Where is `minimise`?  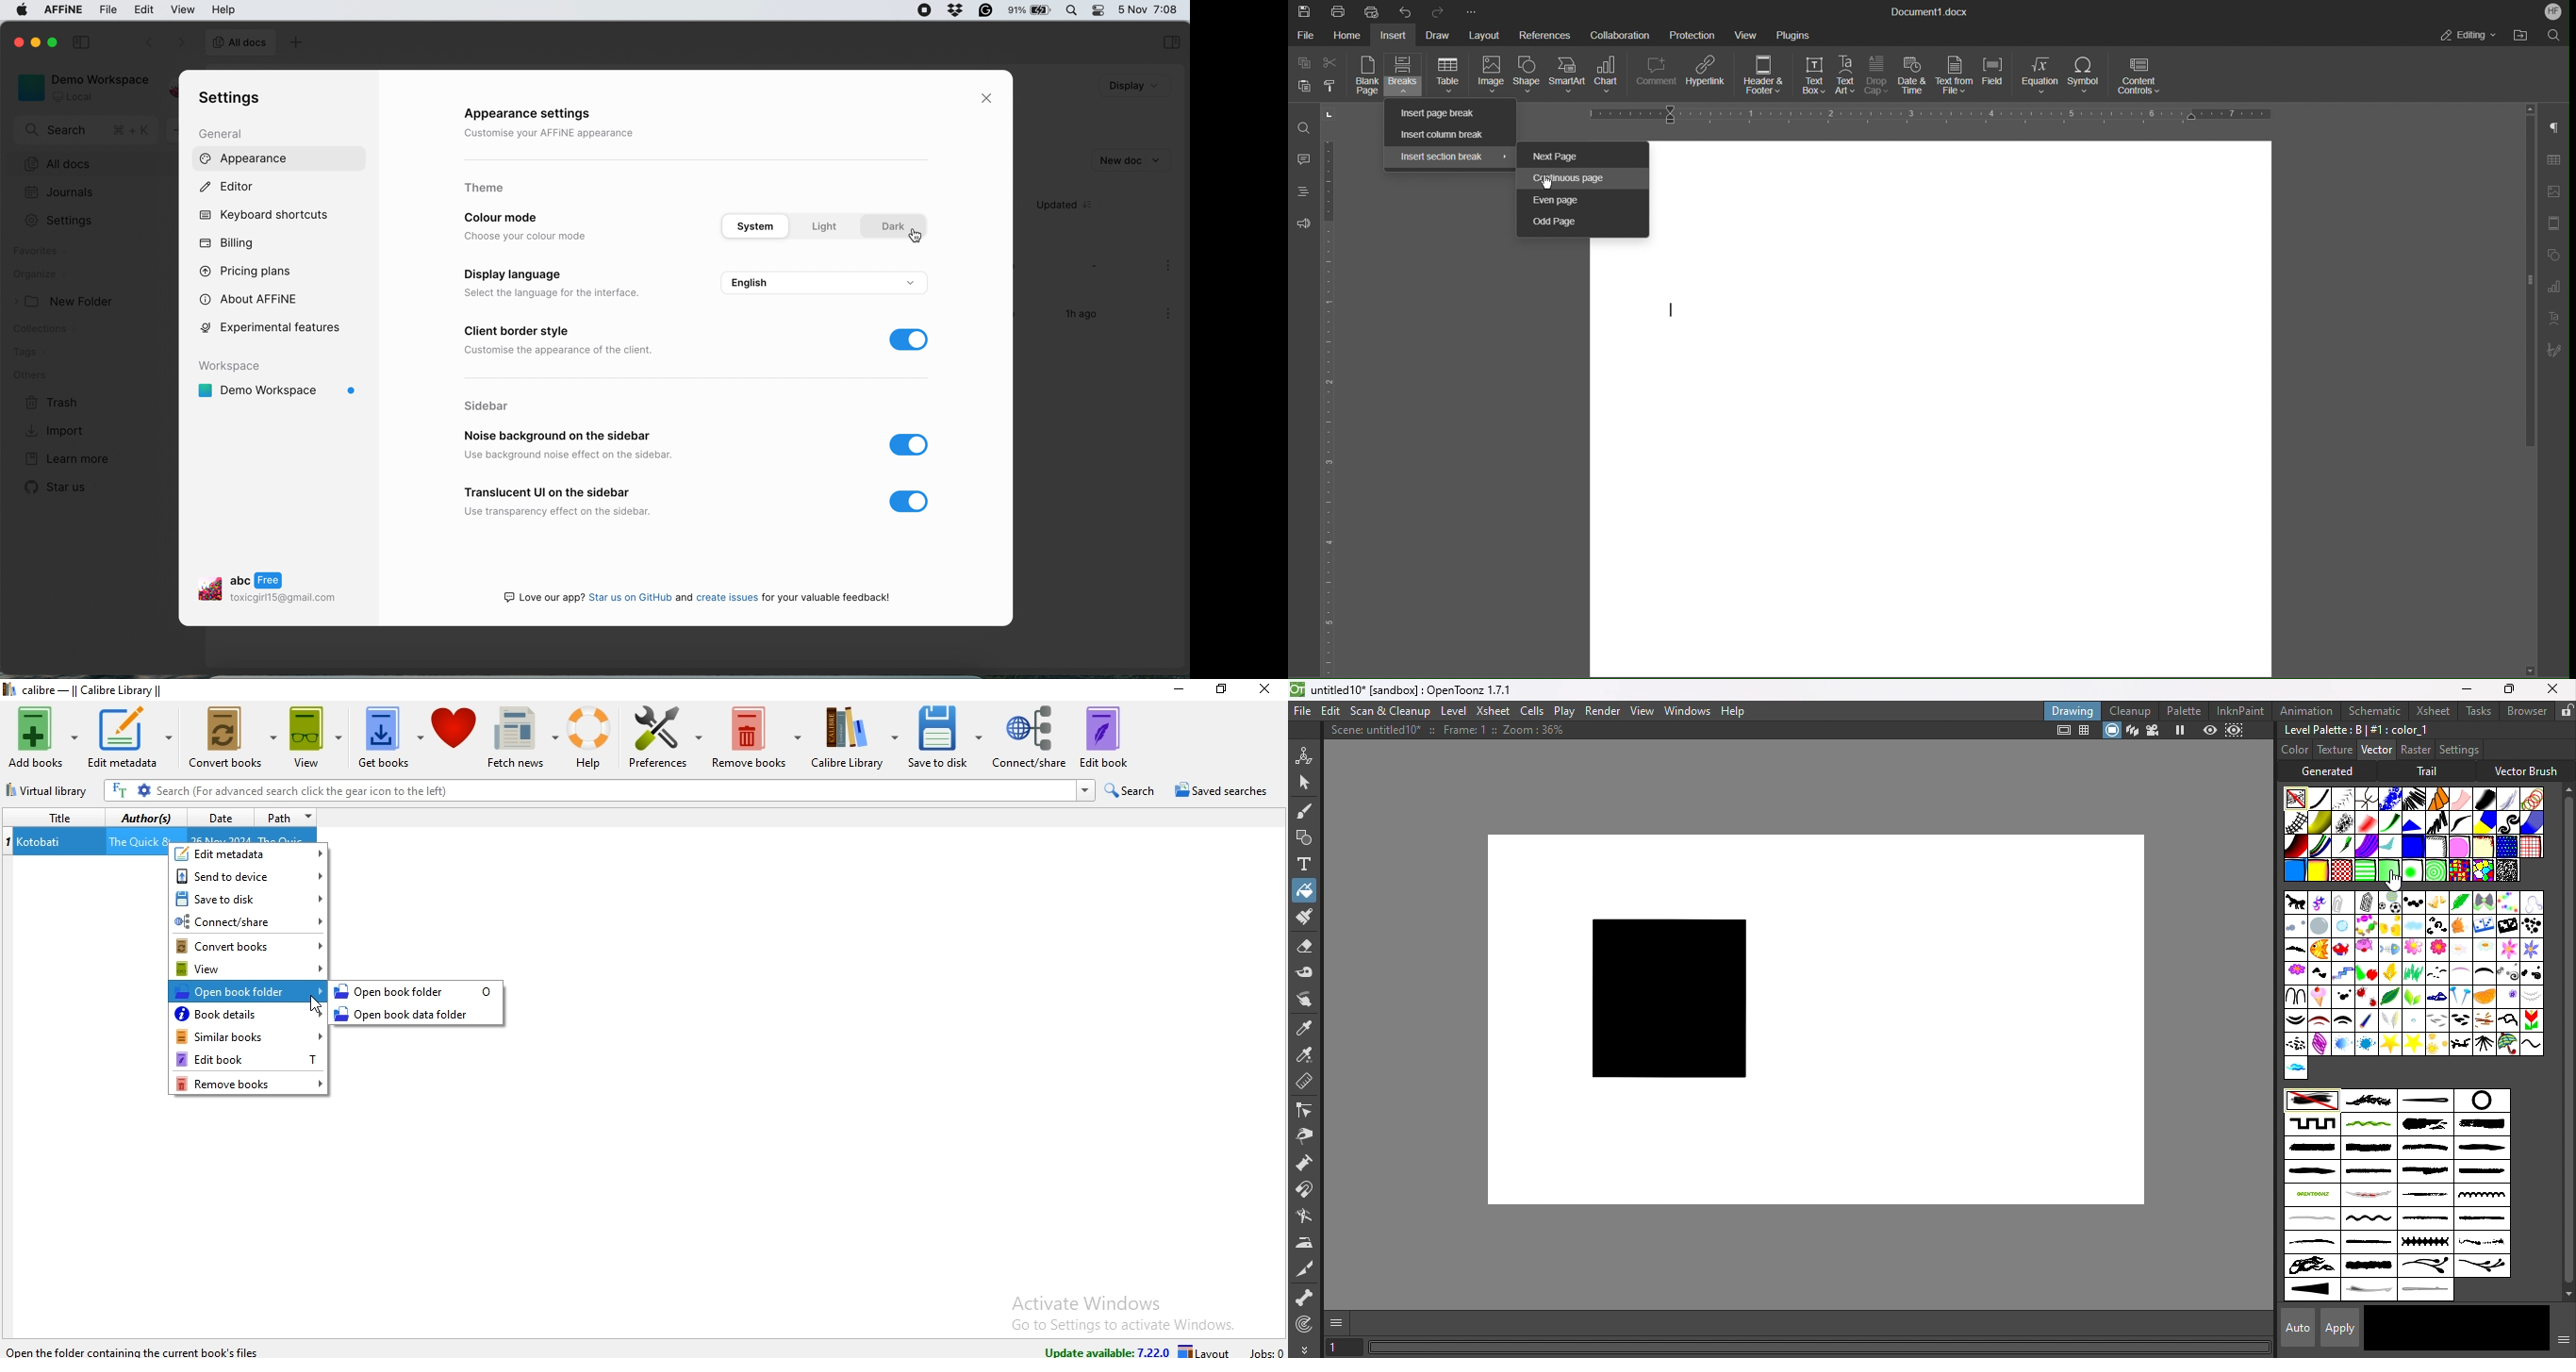 minimise is located at coordinates (1171, 691).